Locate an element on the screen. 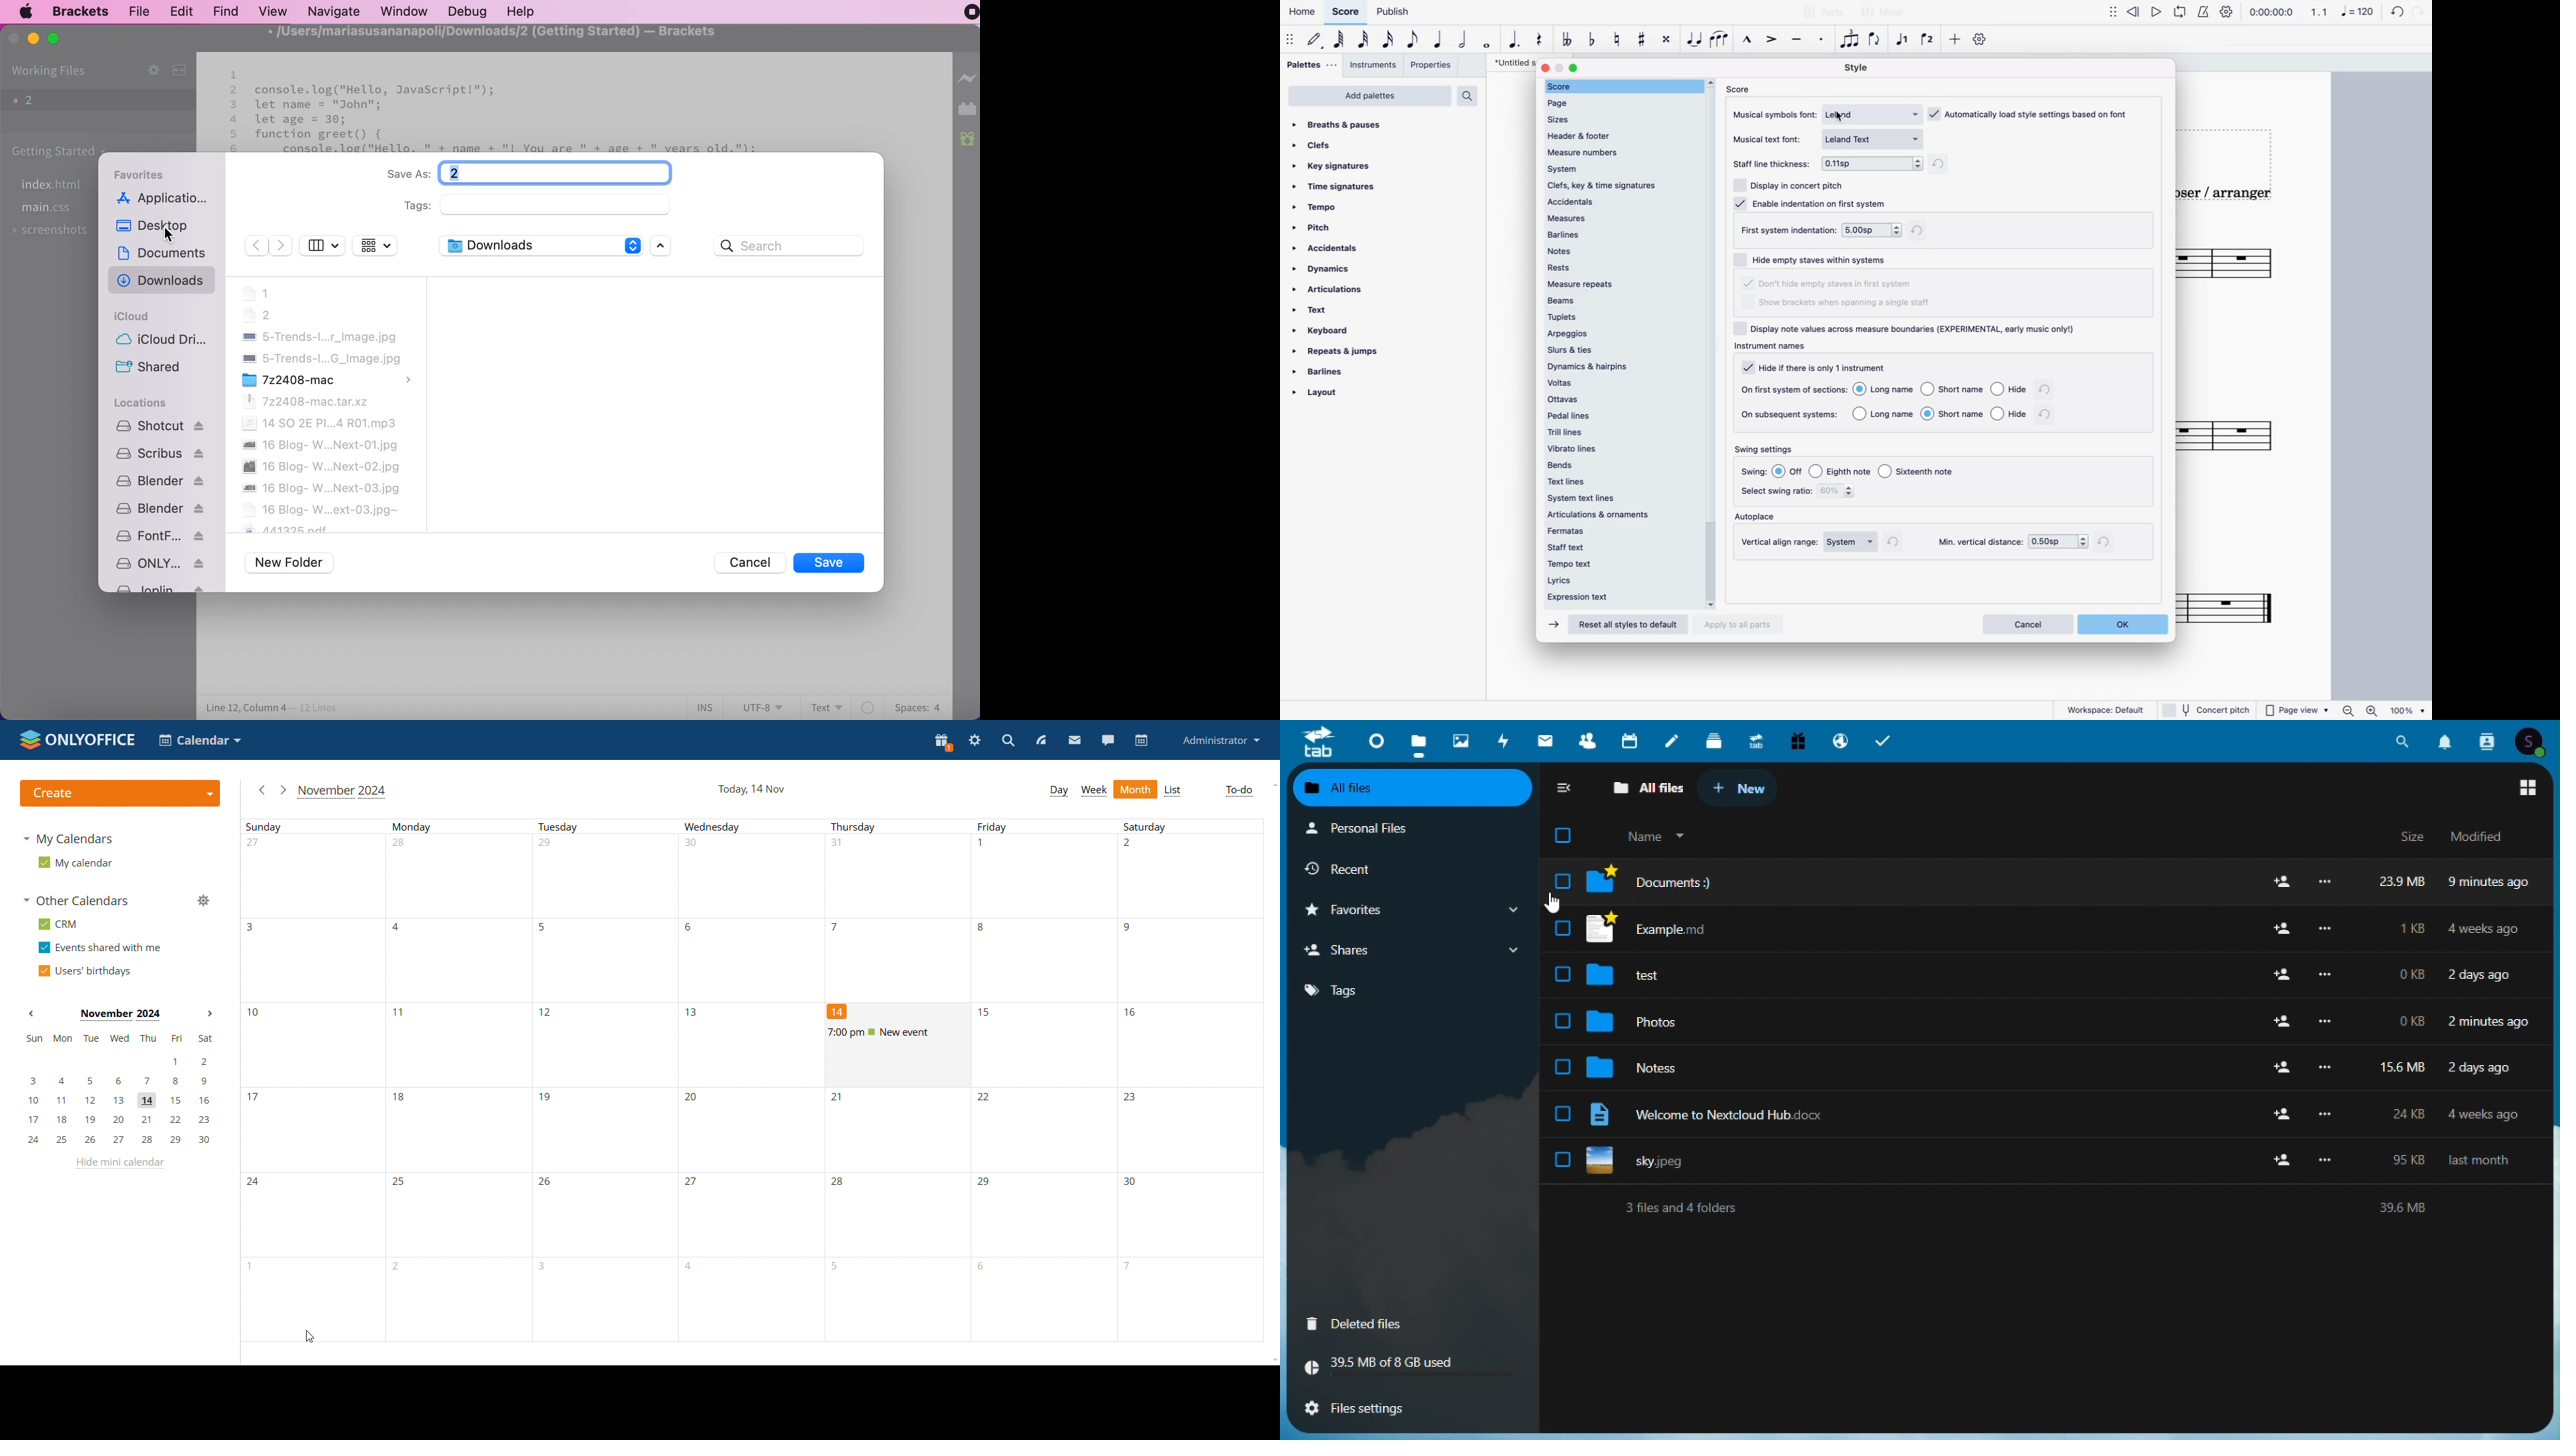  ONLY is located at coordinates (159, 563).